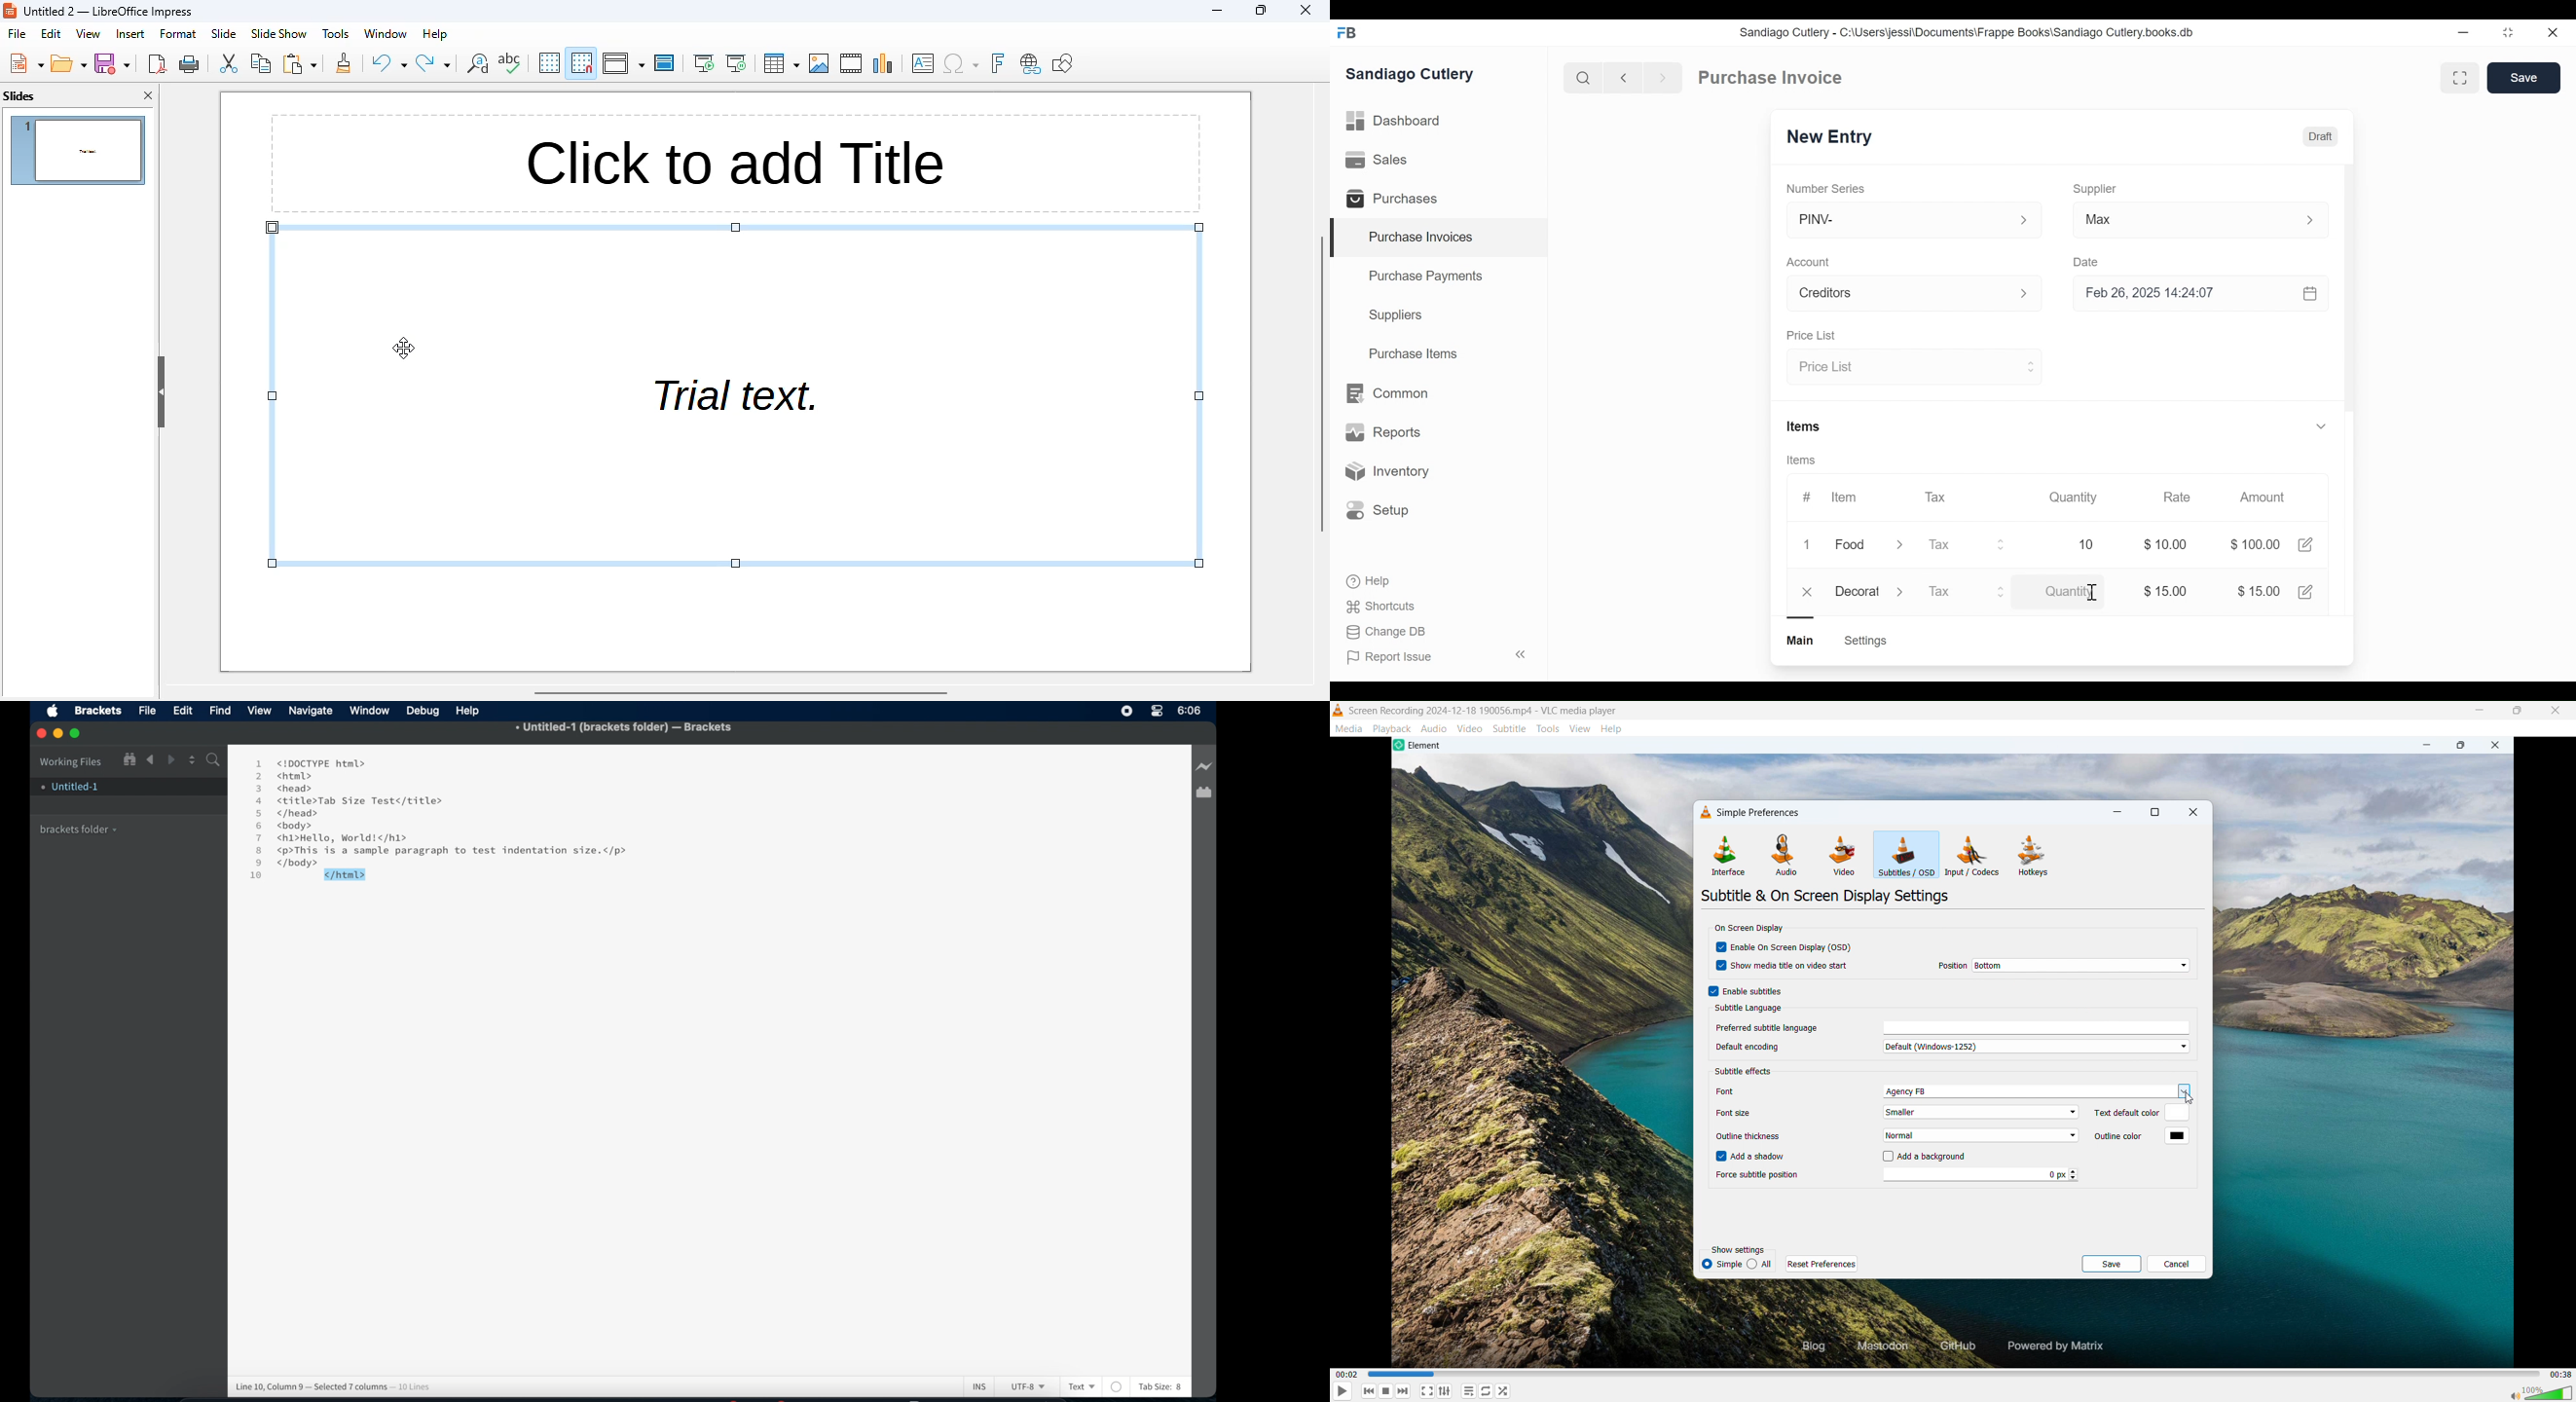 This screenshot has height=1428, width=2576. Describe the element at coordinates (2024, 221) in the screenshot. I see `Expand` at that location.